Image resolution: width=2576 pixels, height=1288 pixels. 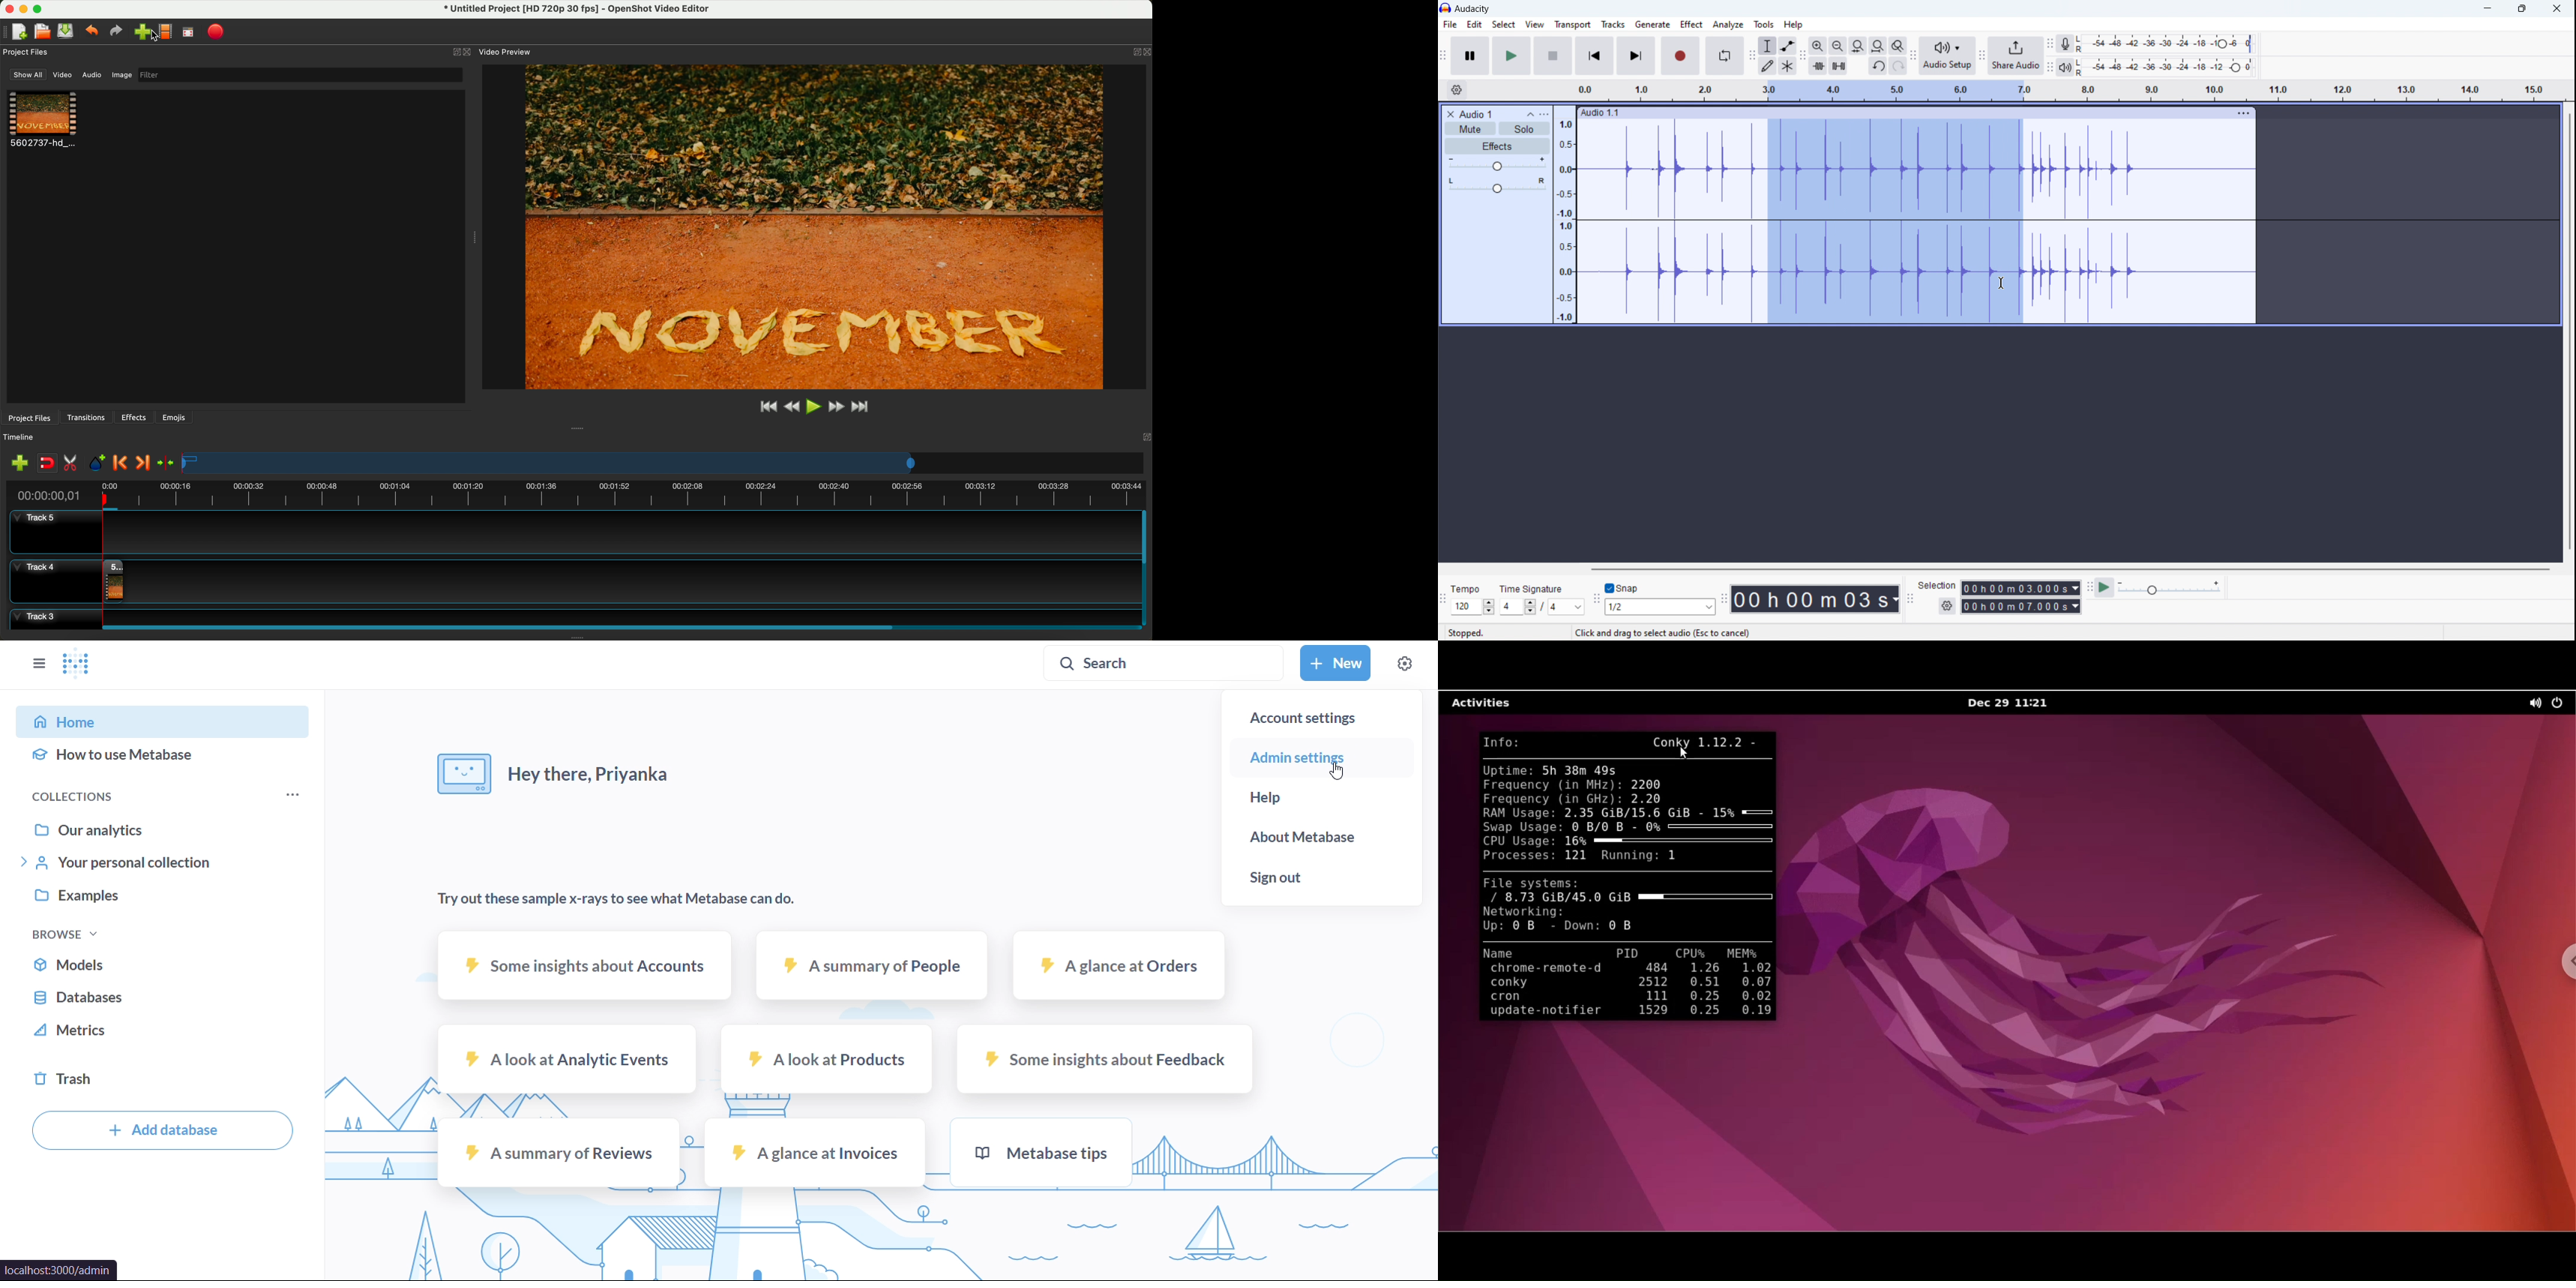 I want to click on title, so click(x=1472, y=9).